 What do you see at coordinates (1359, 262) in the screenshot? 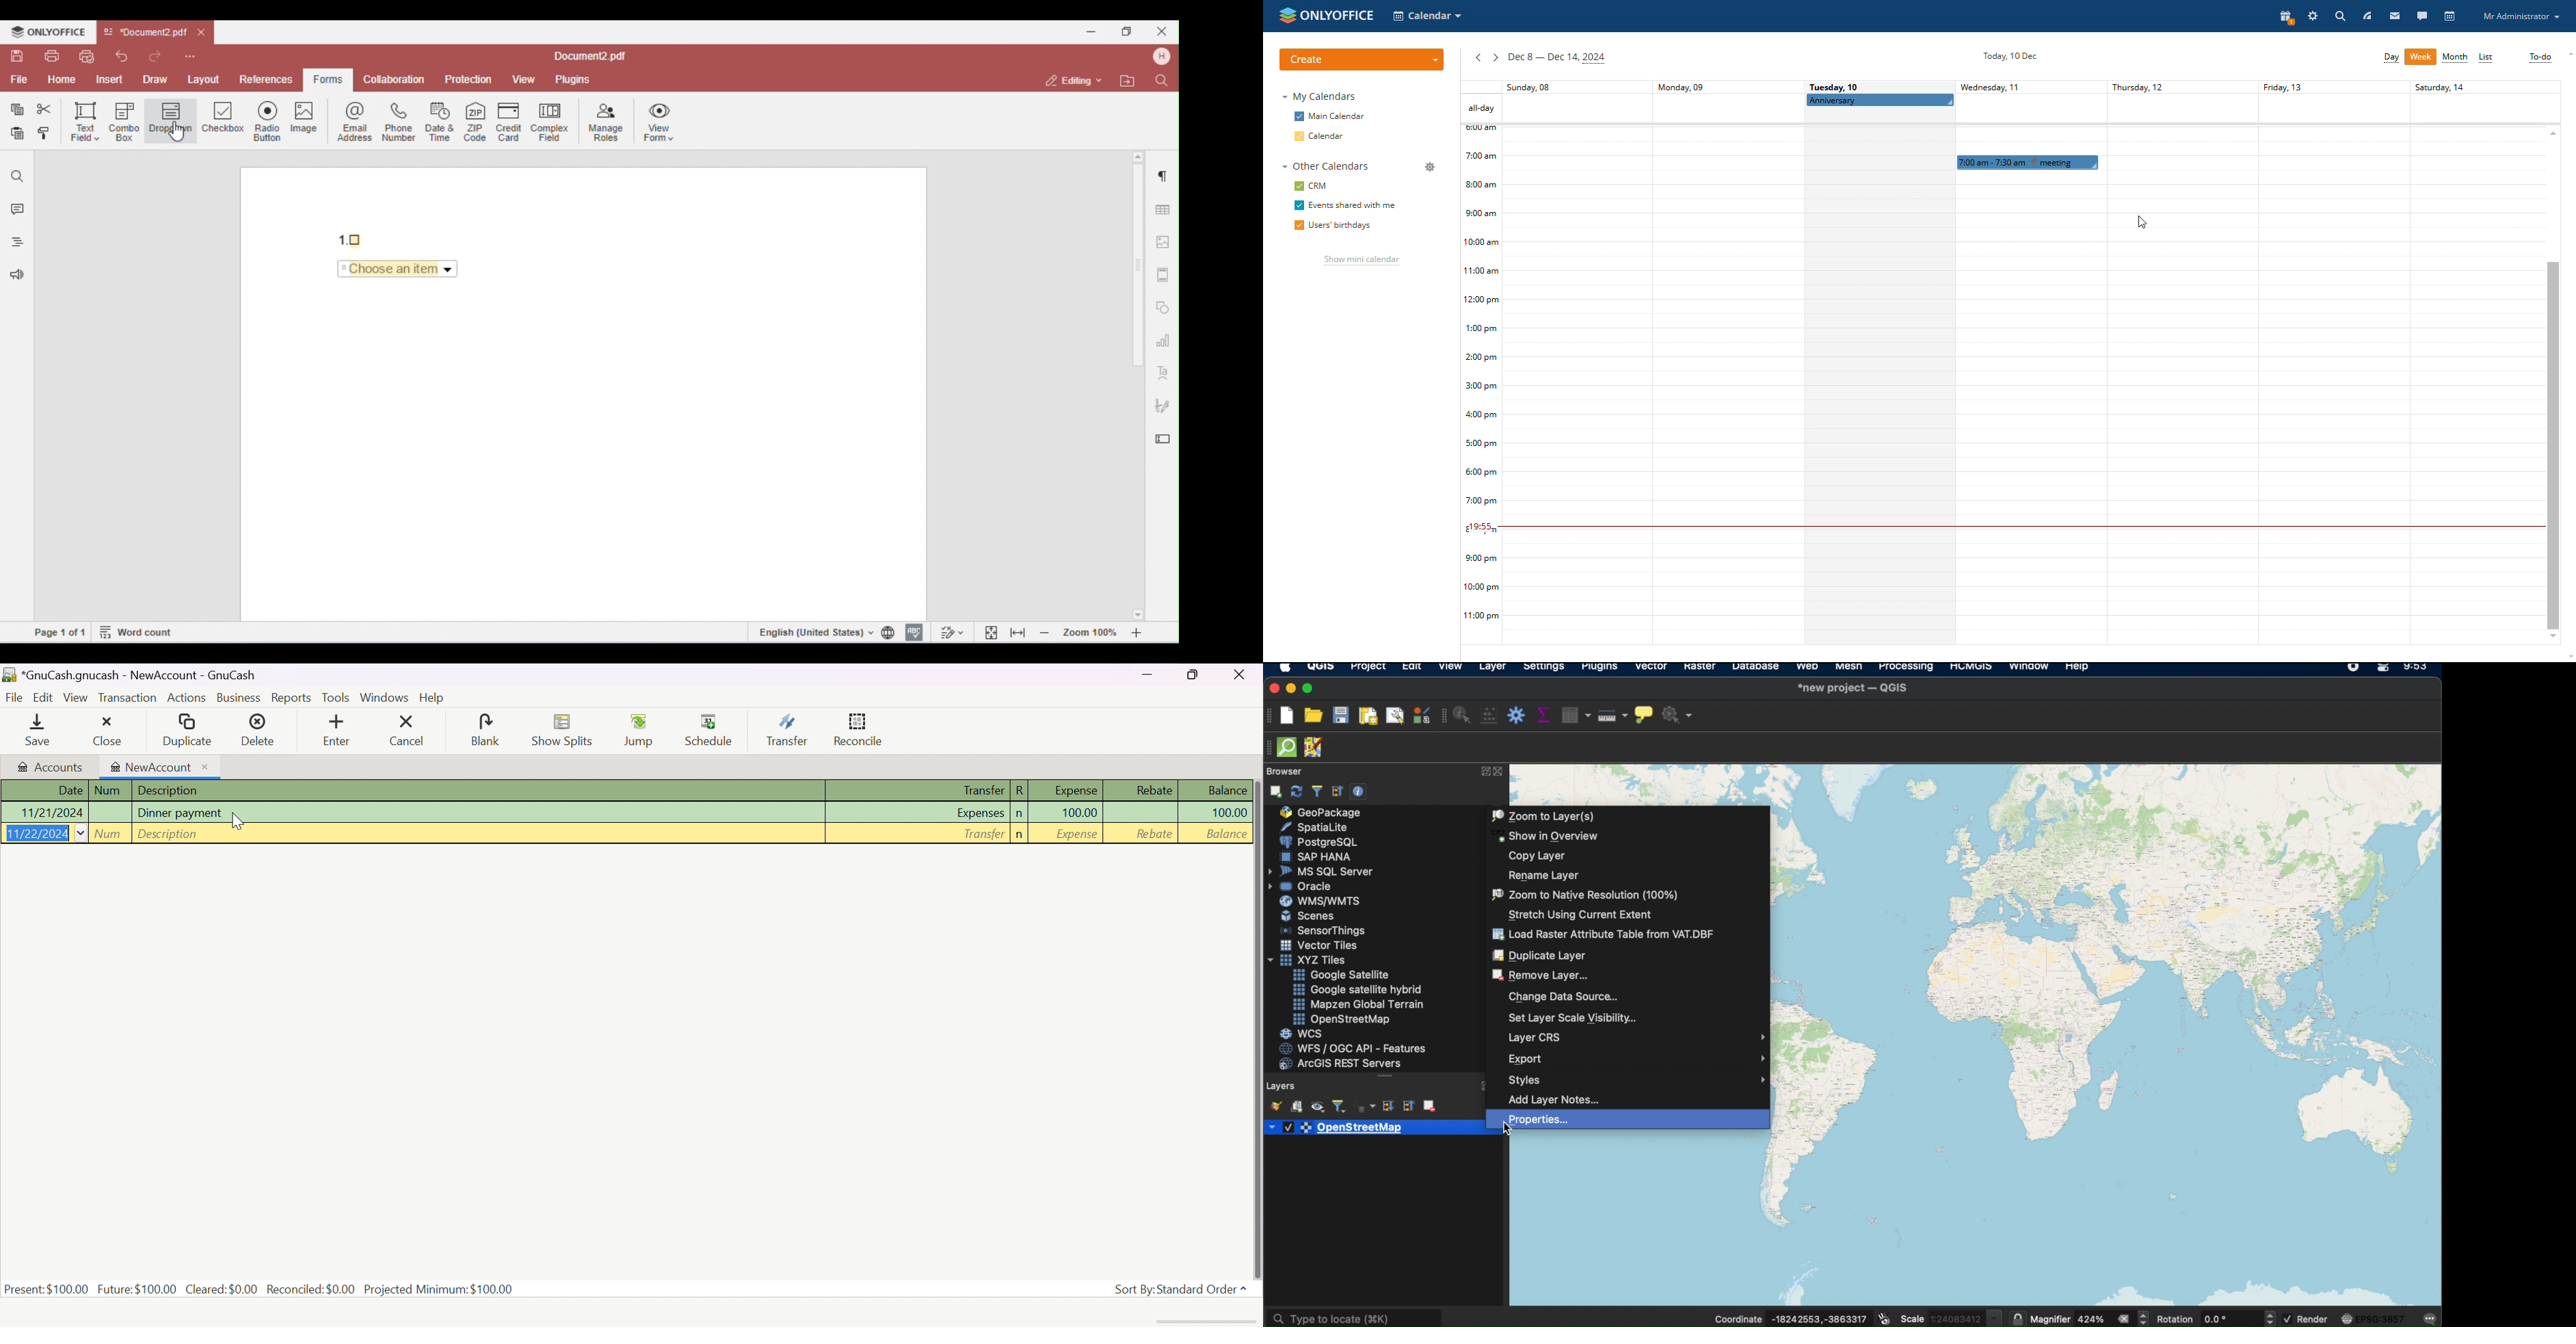
I see `show mini calendar` at bounding box center [1359, 262].